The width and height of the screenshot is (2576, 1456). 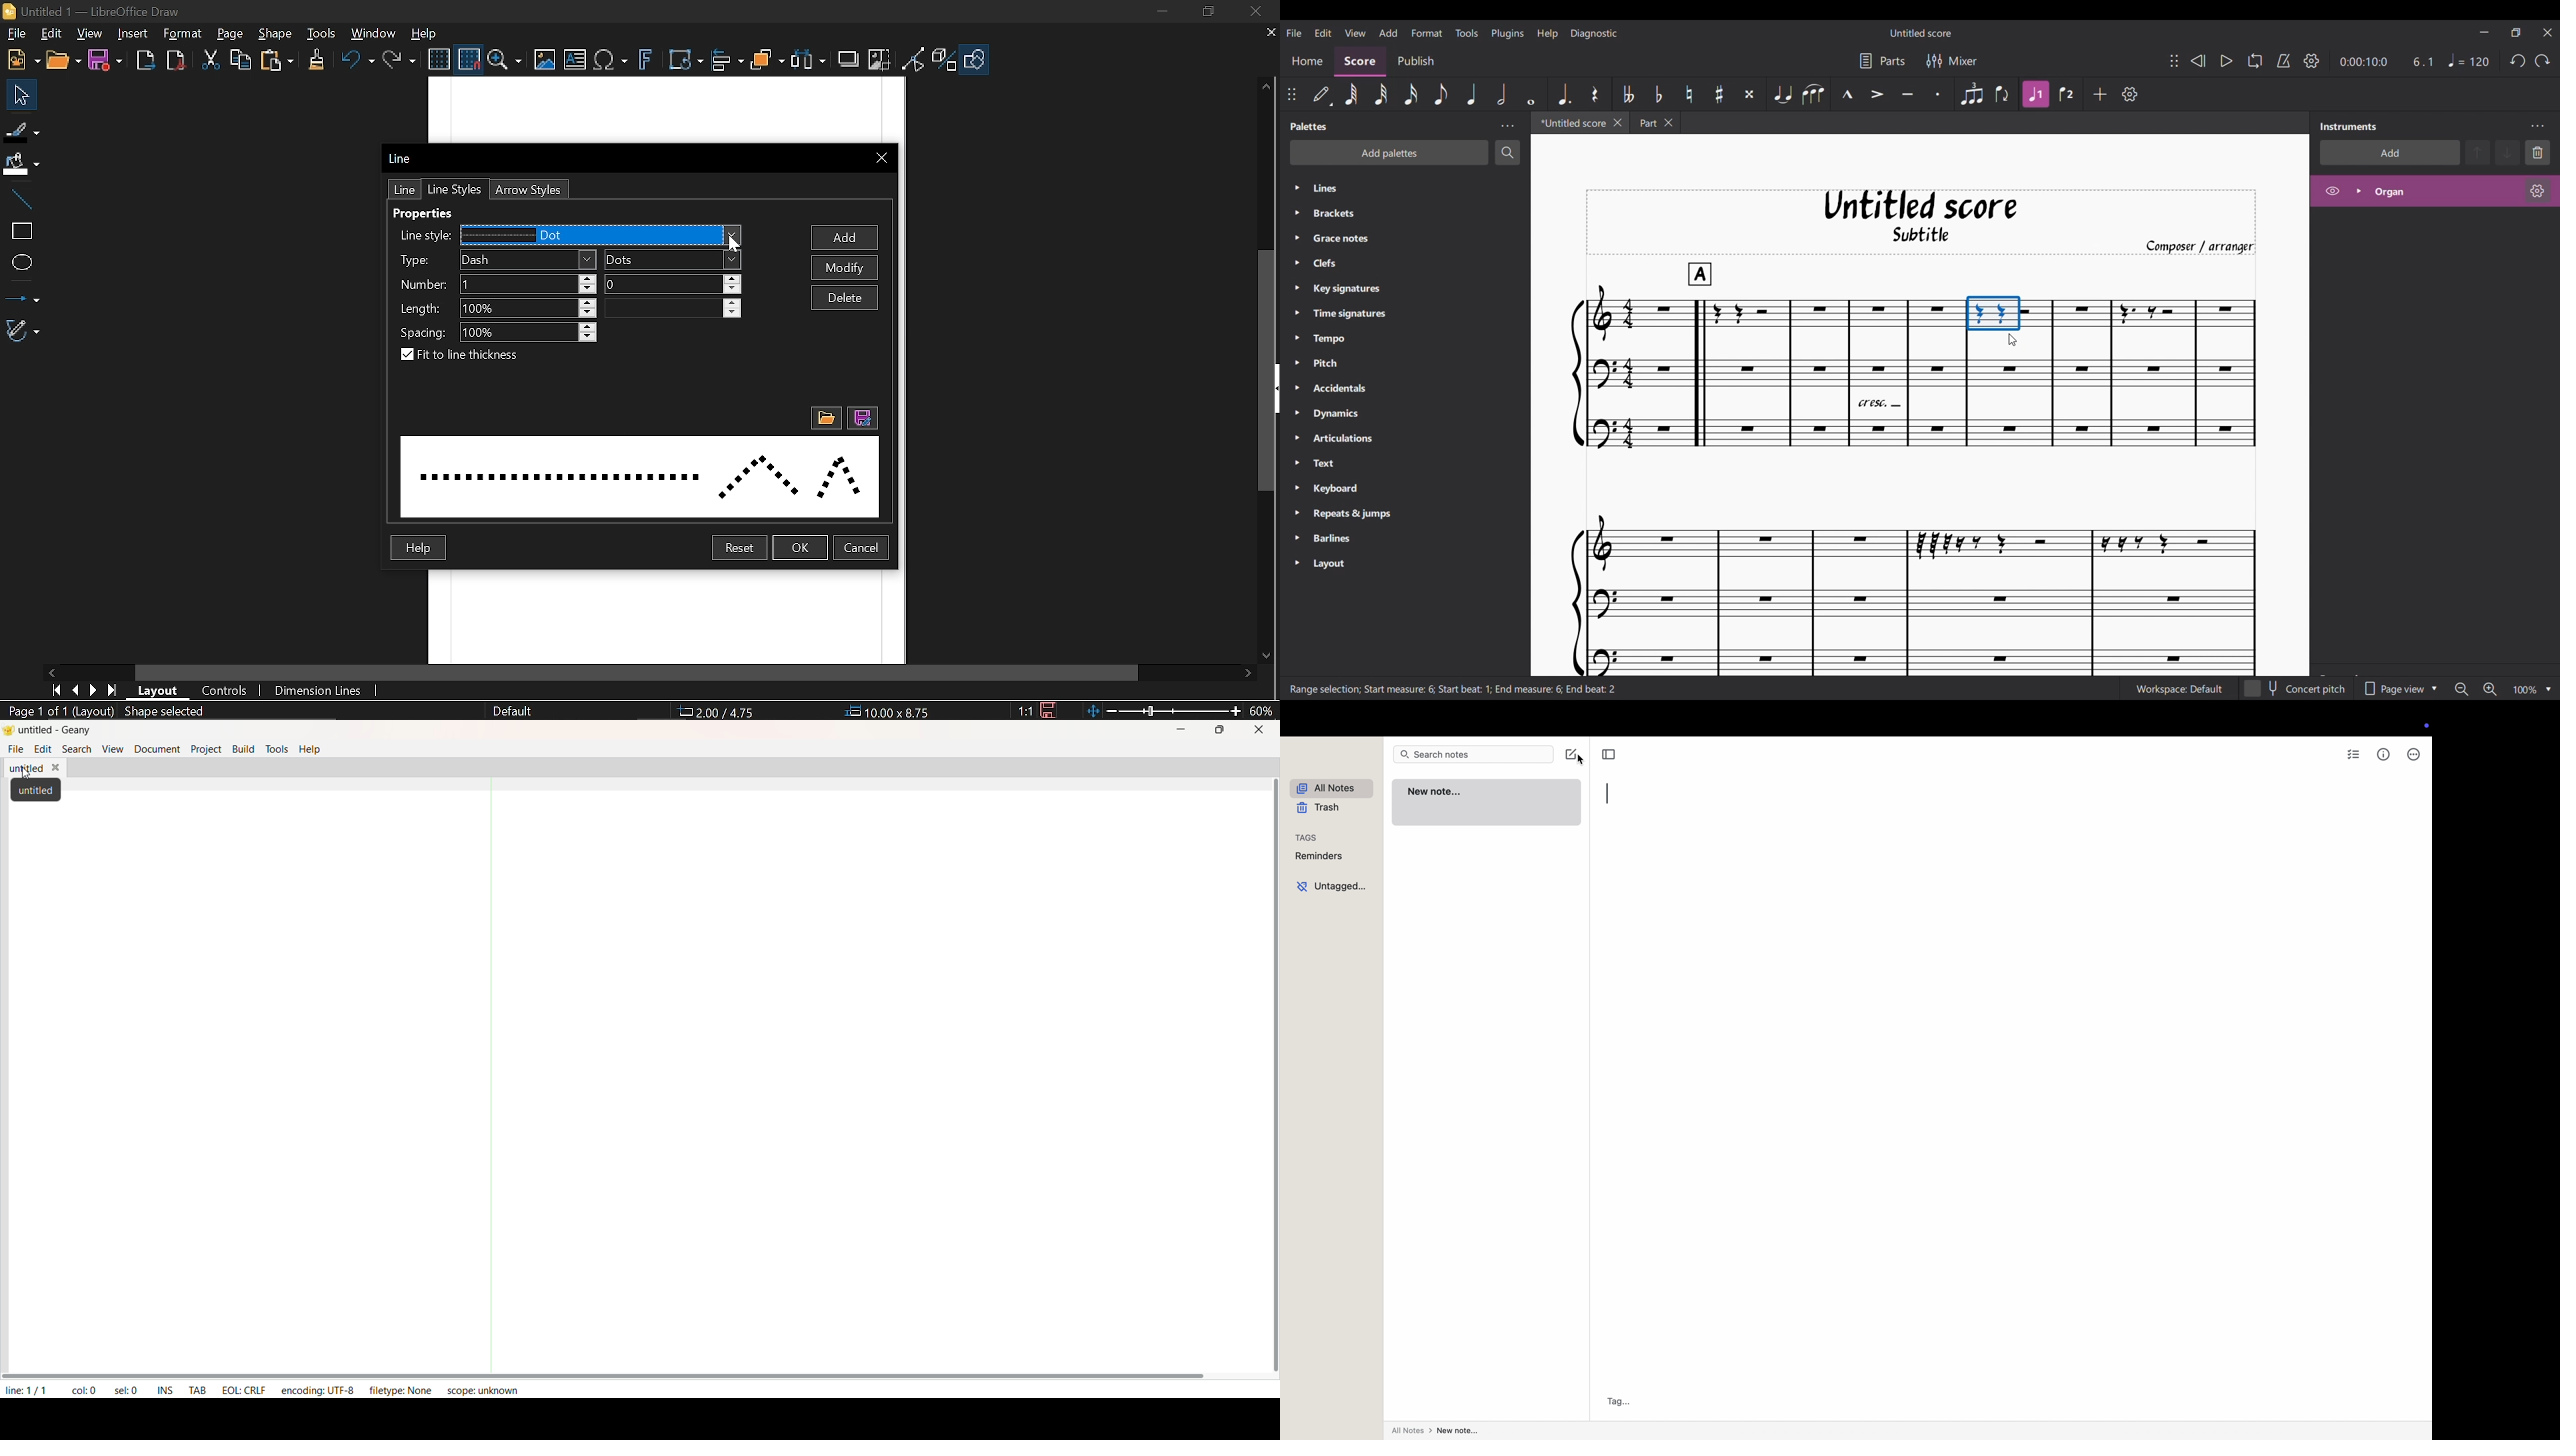 I want to click on Toggle flat, so click(x=1658, y=94).